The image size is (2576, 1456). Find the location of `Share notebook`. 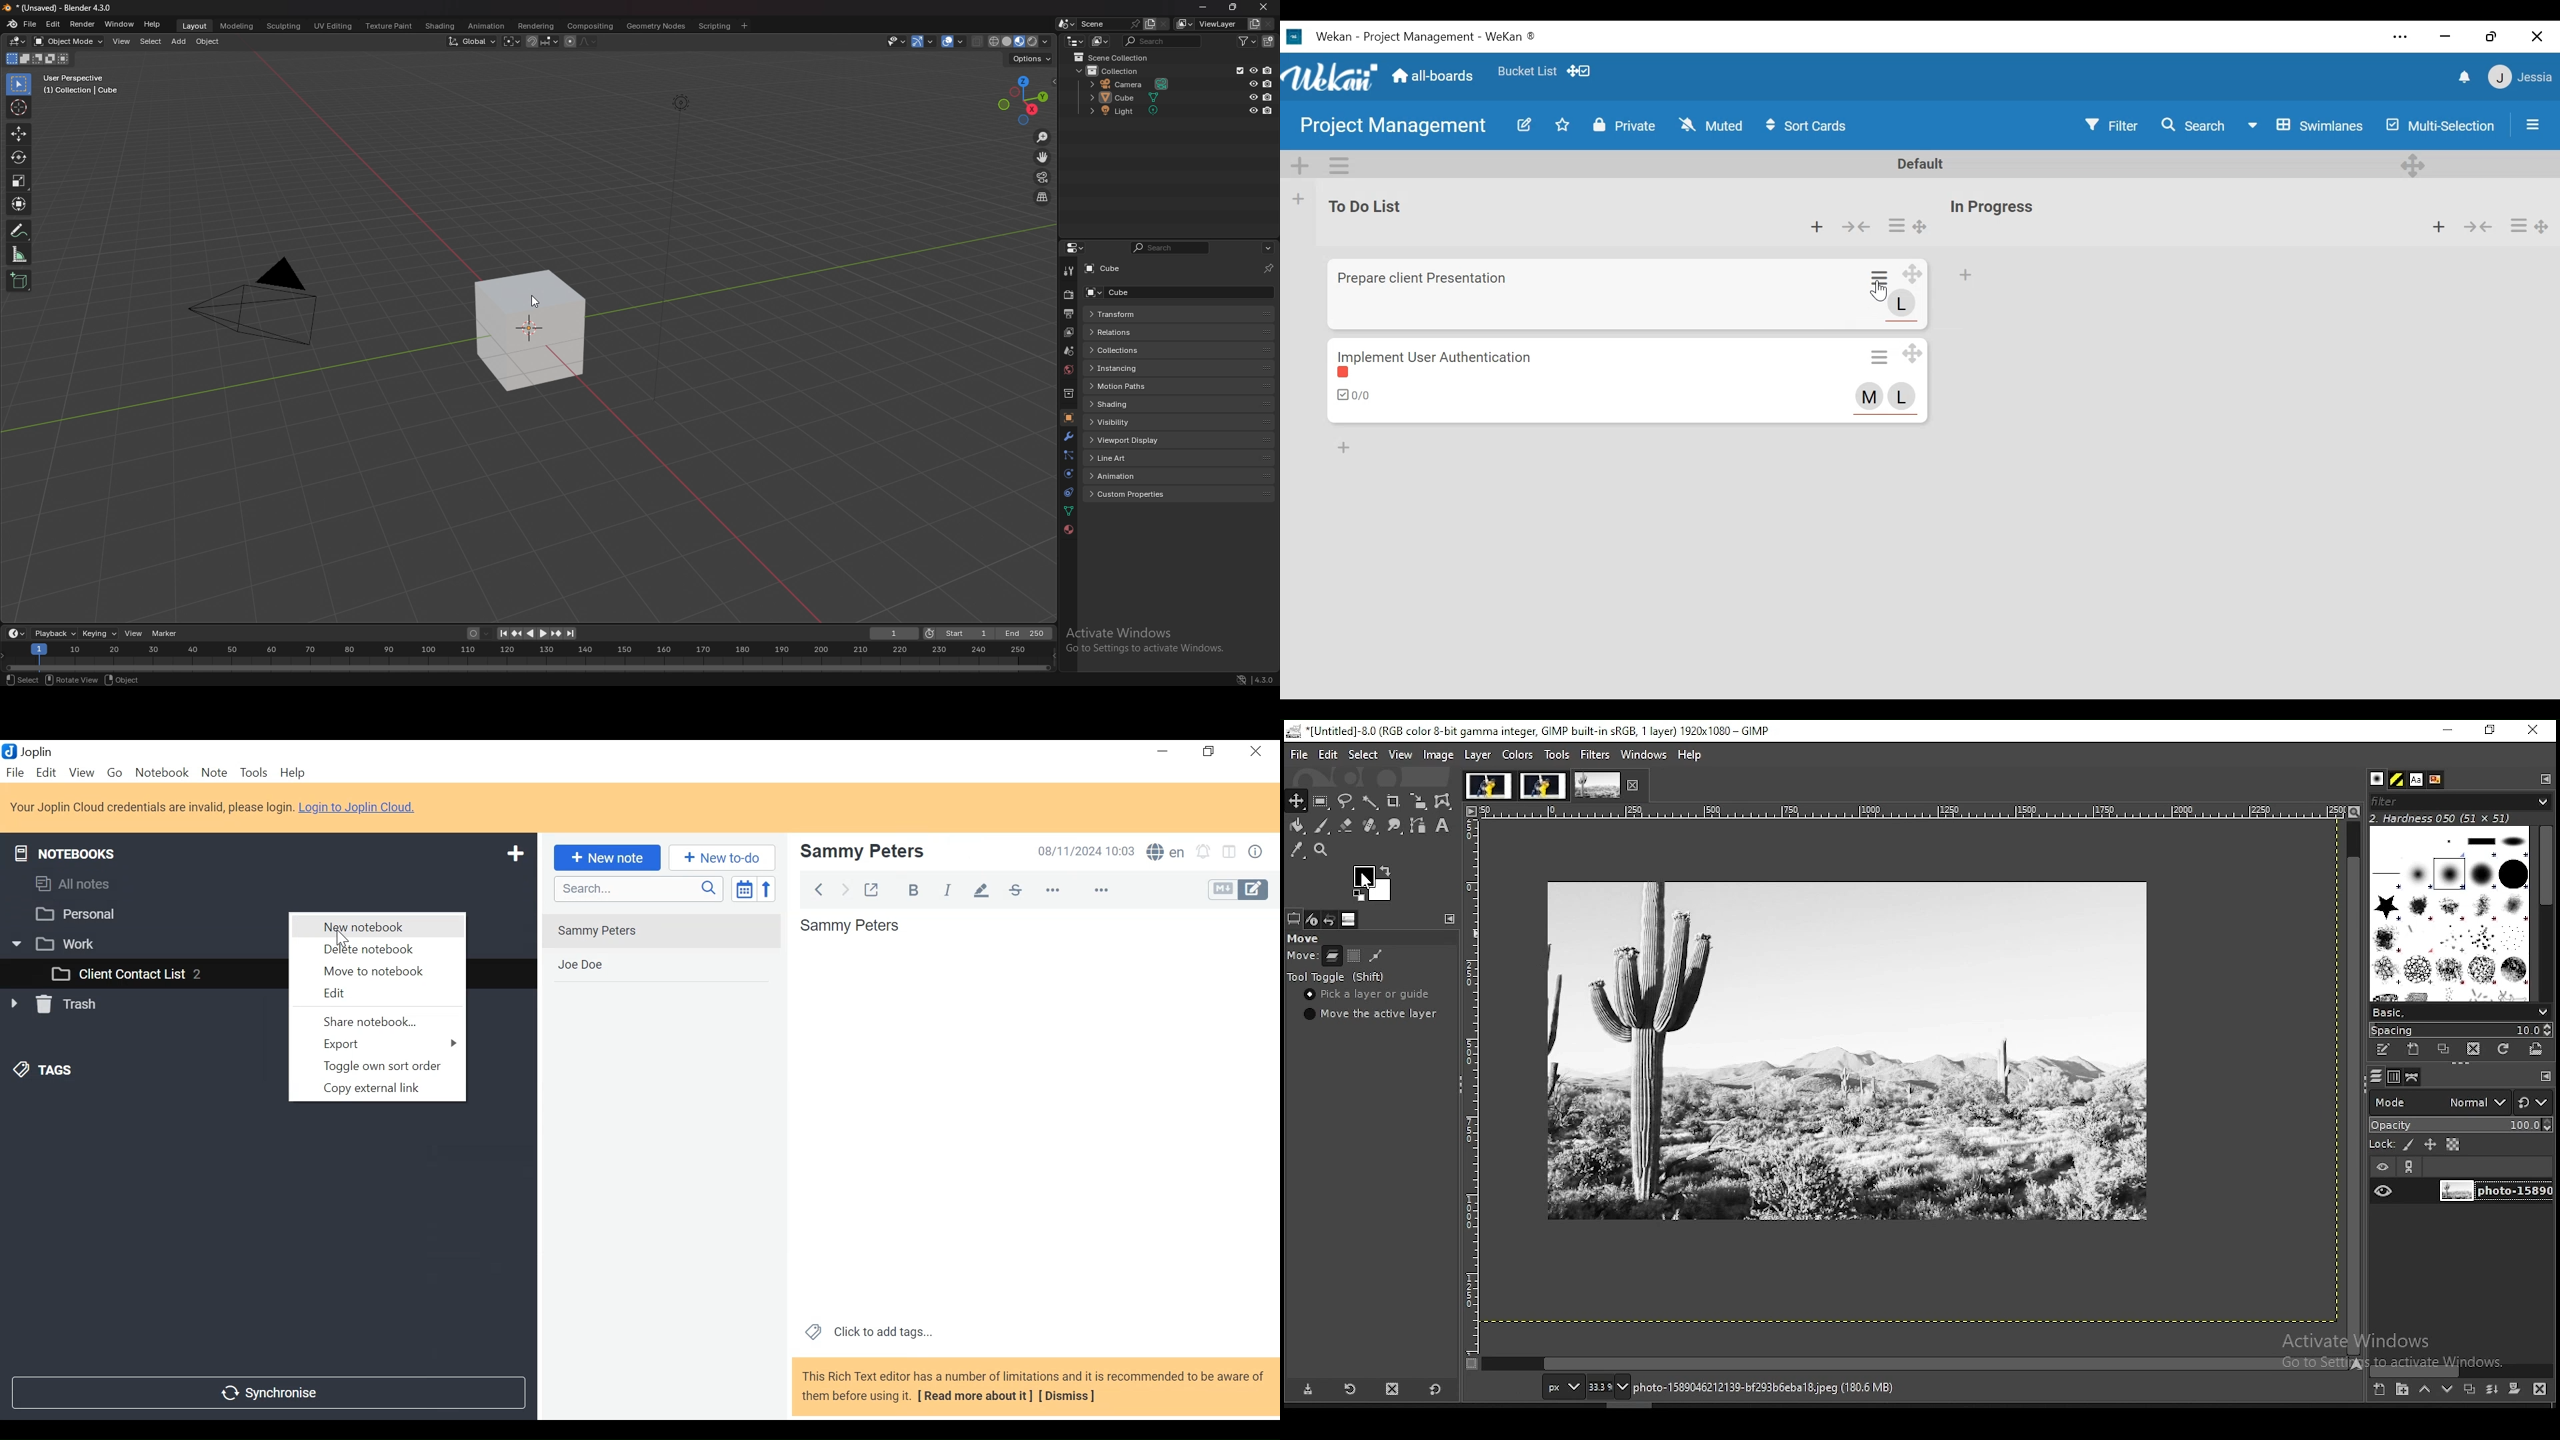

Share notebook is located at coordinates (377, 1019).